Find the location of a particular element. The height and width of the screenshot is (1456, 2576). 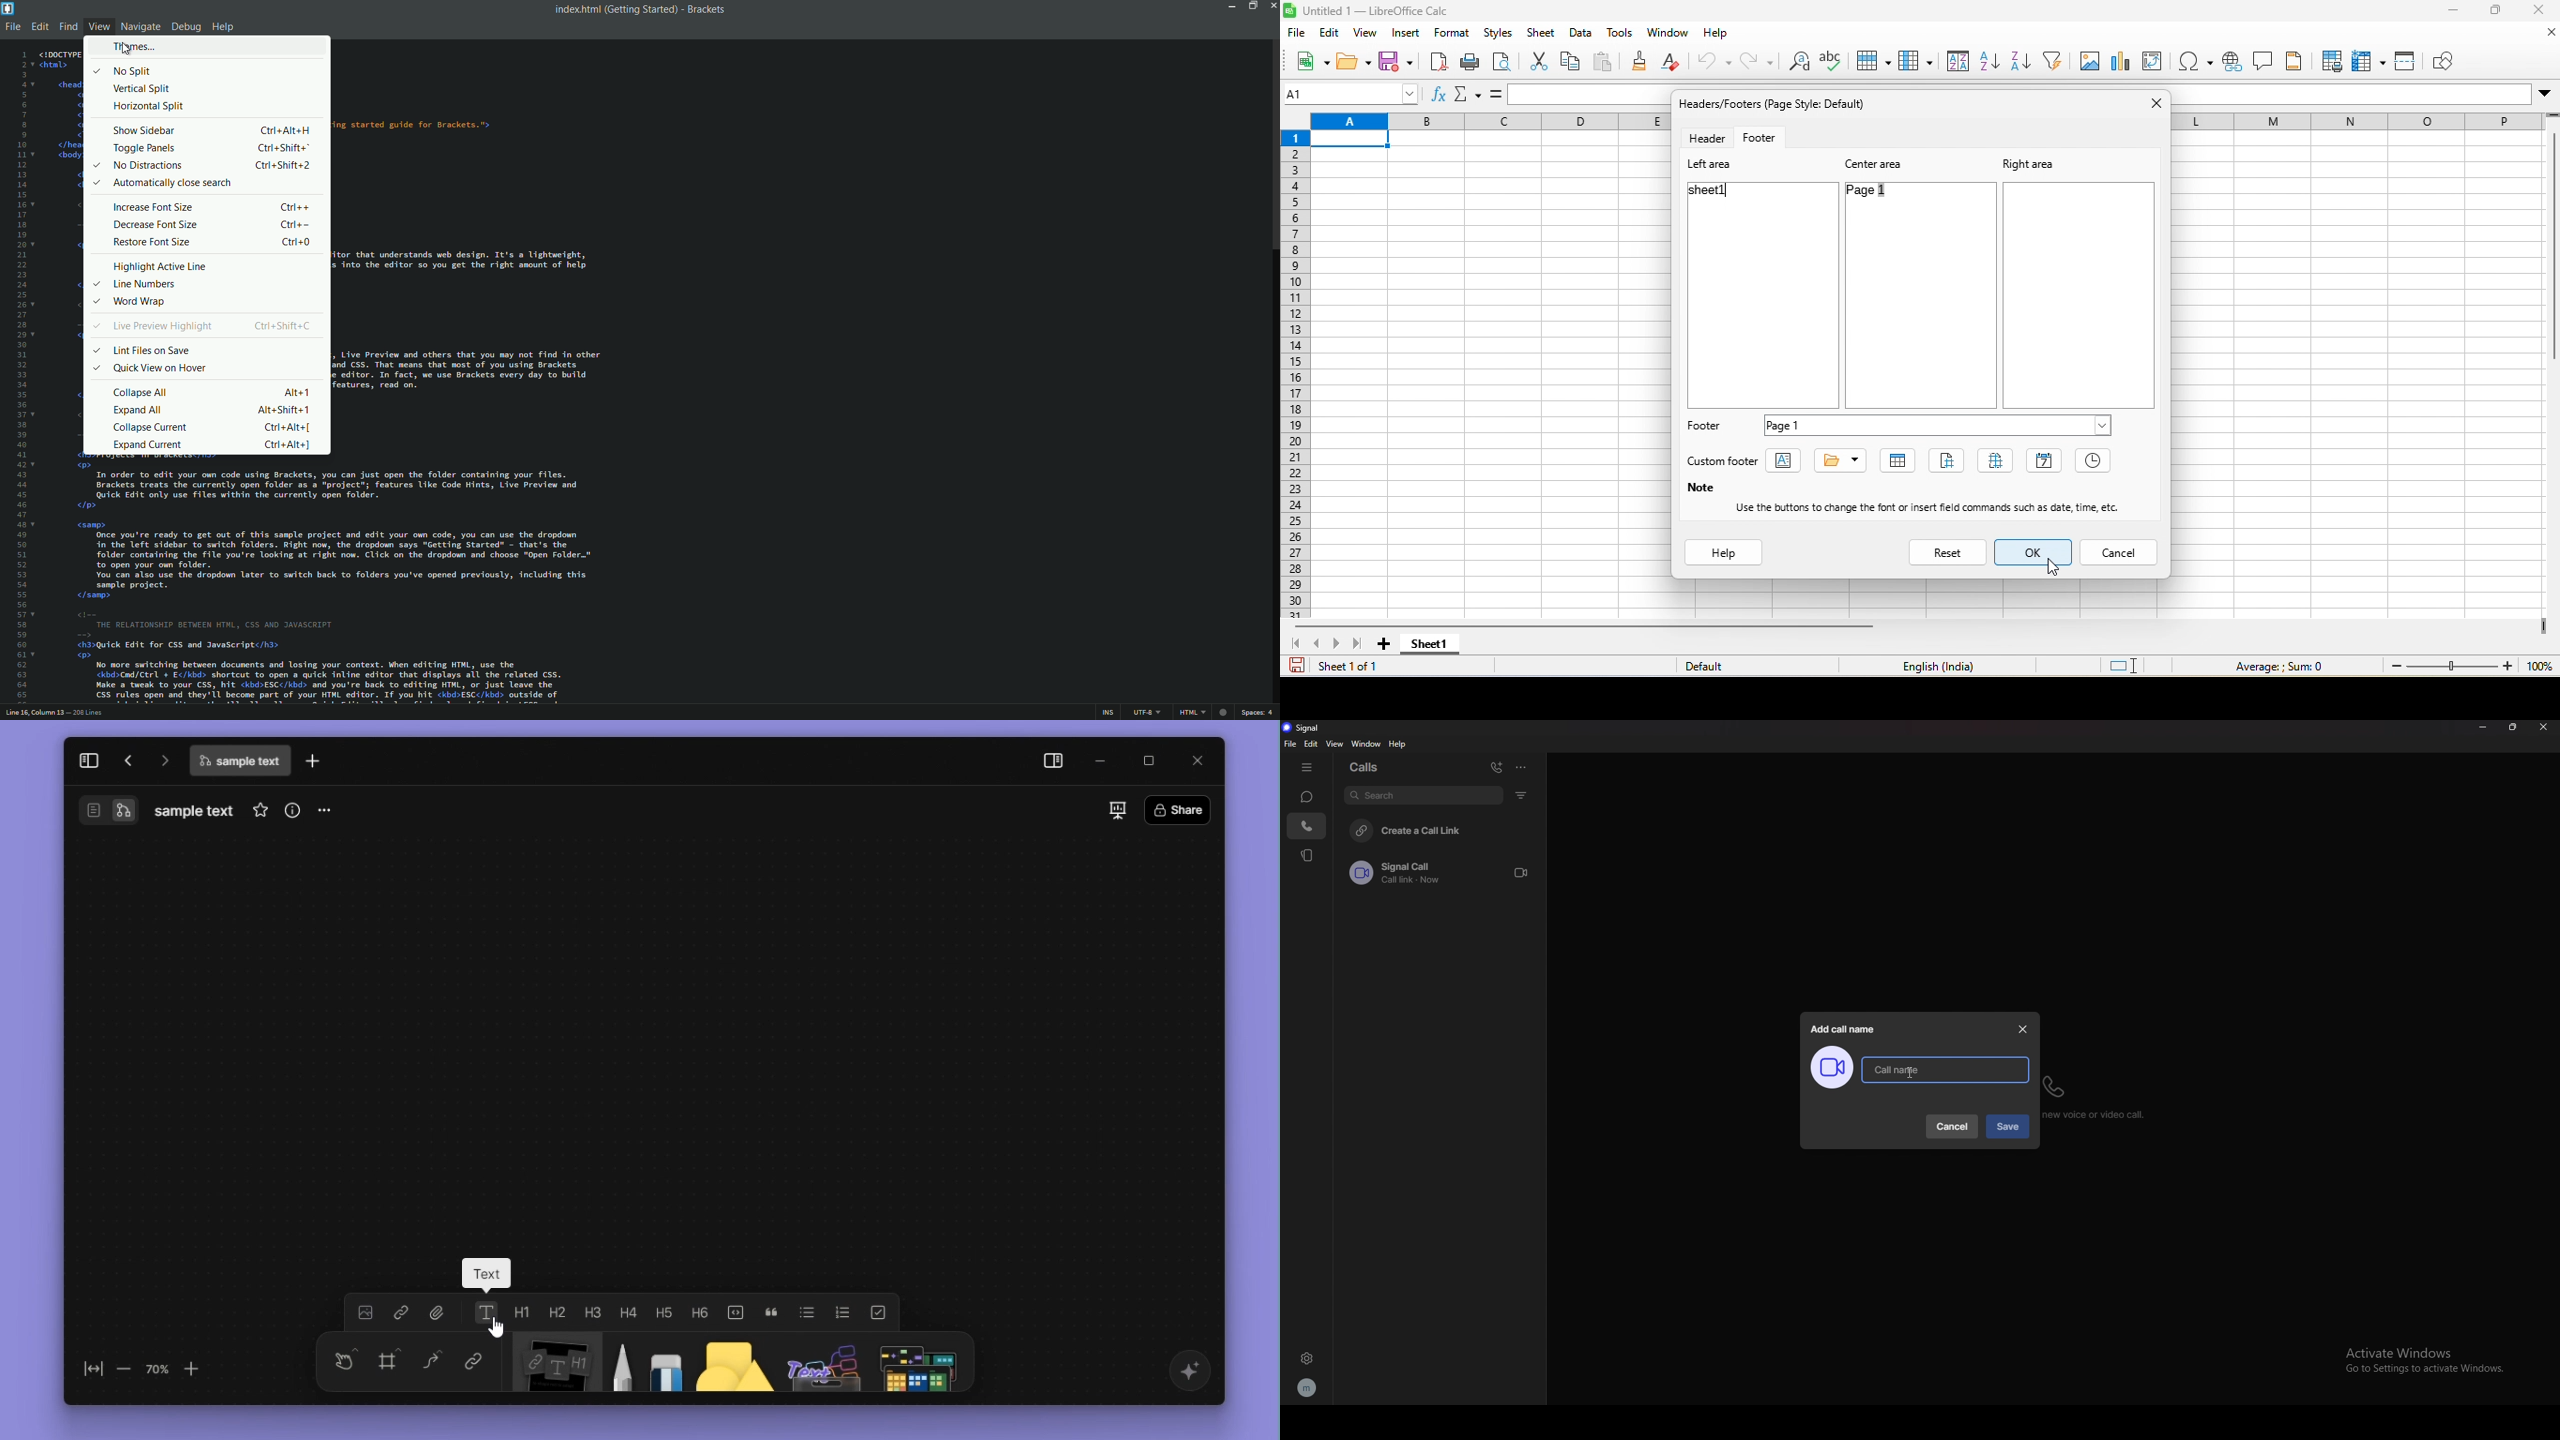

header/footer is located at coordinates (1779, 103).